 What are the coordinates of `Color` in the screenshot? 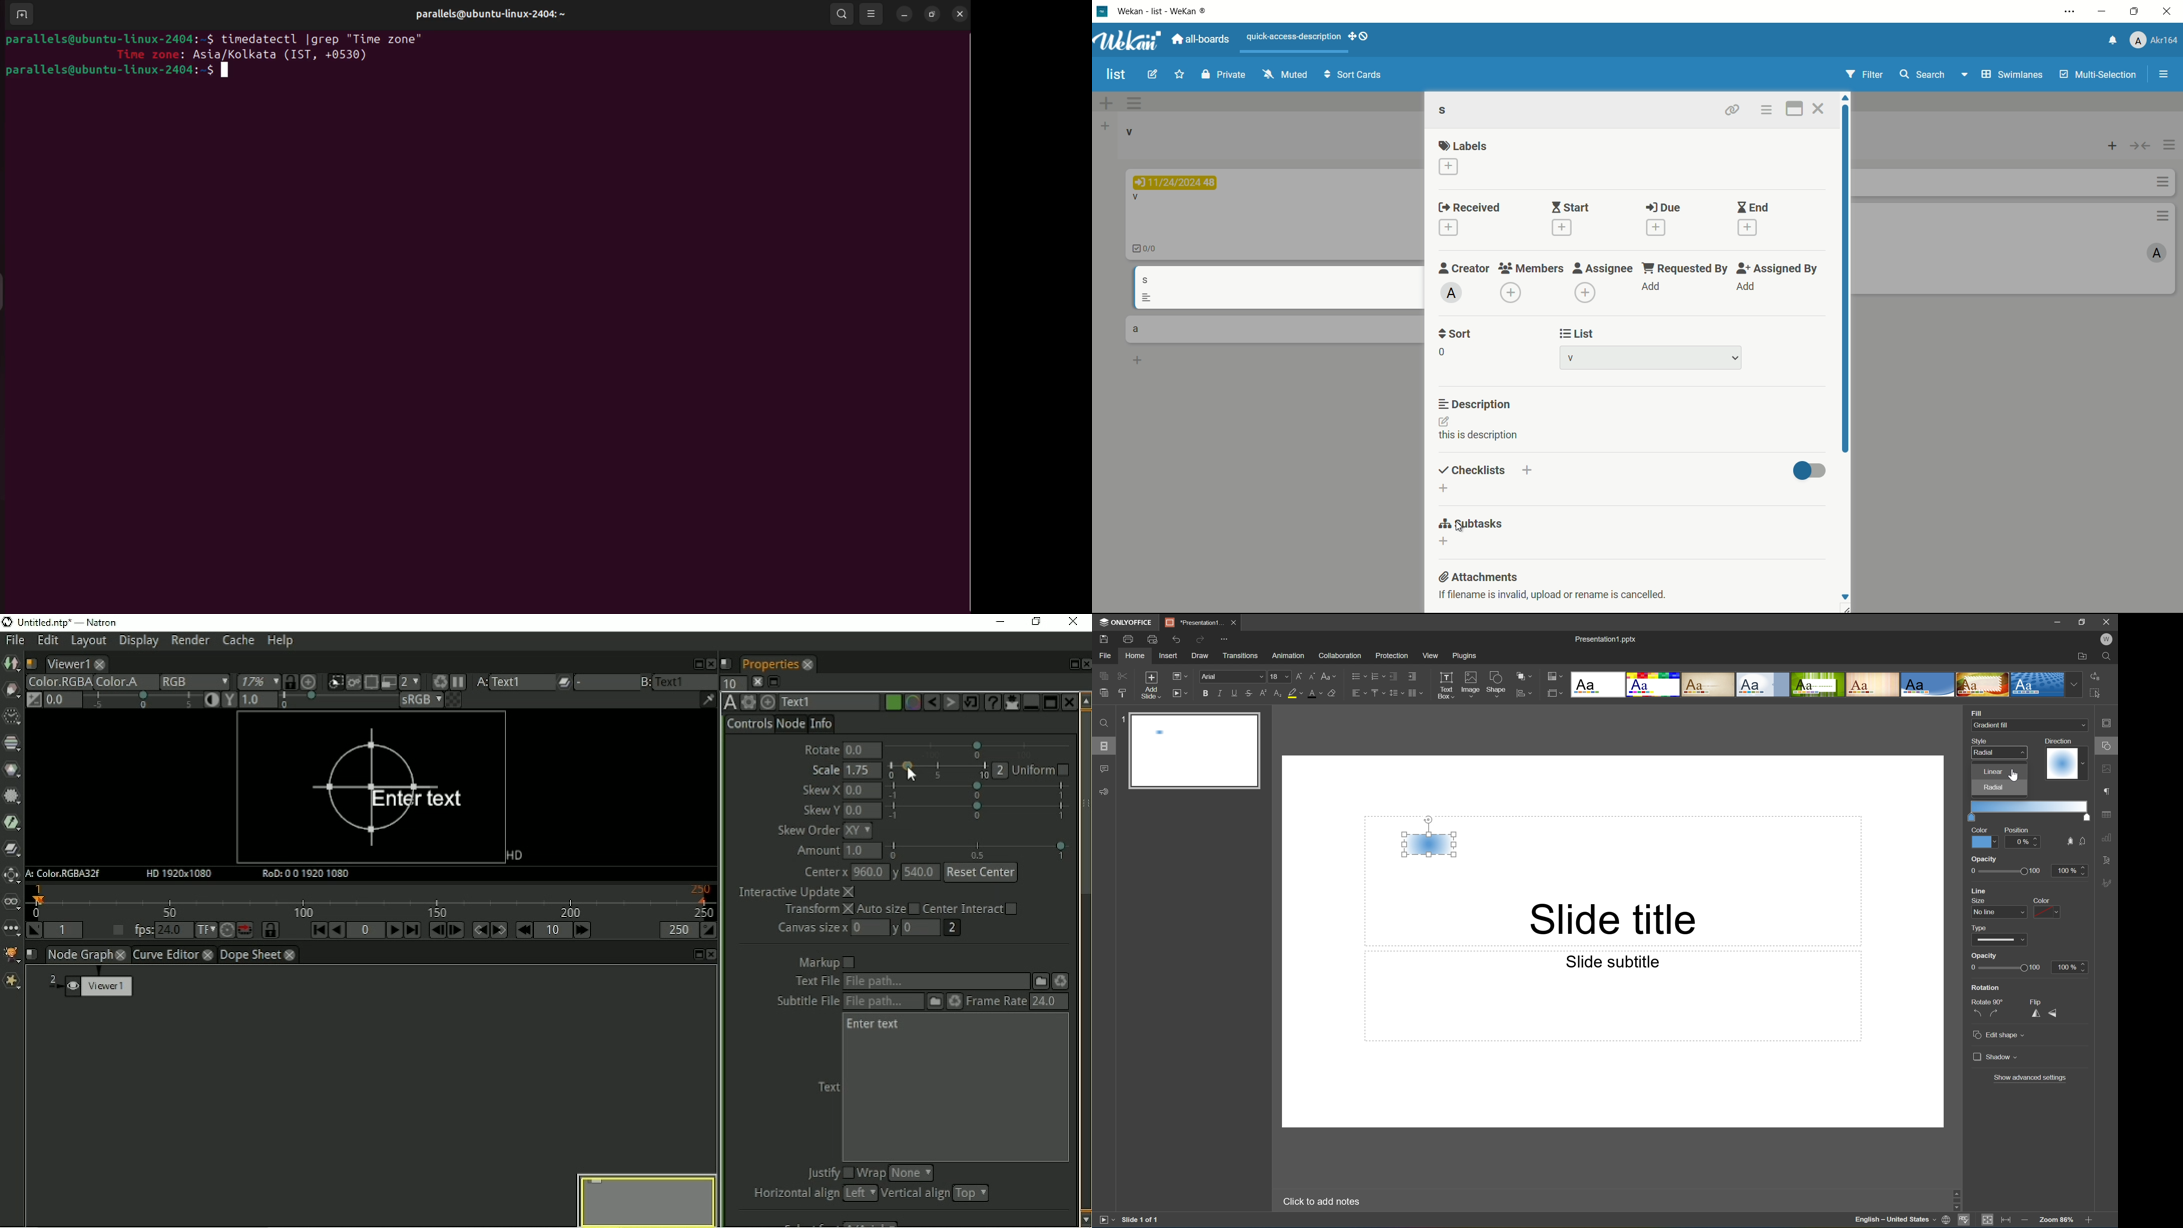 It's located at (1980, 829).